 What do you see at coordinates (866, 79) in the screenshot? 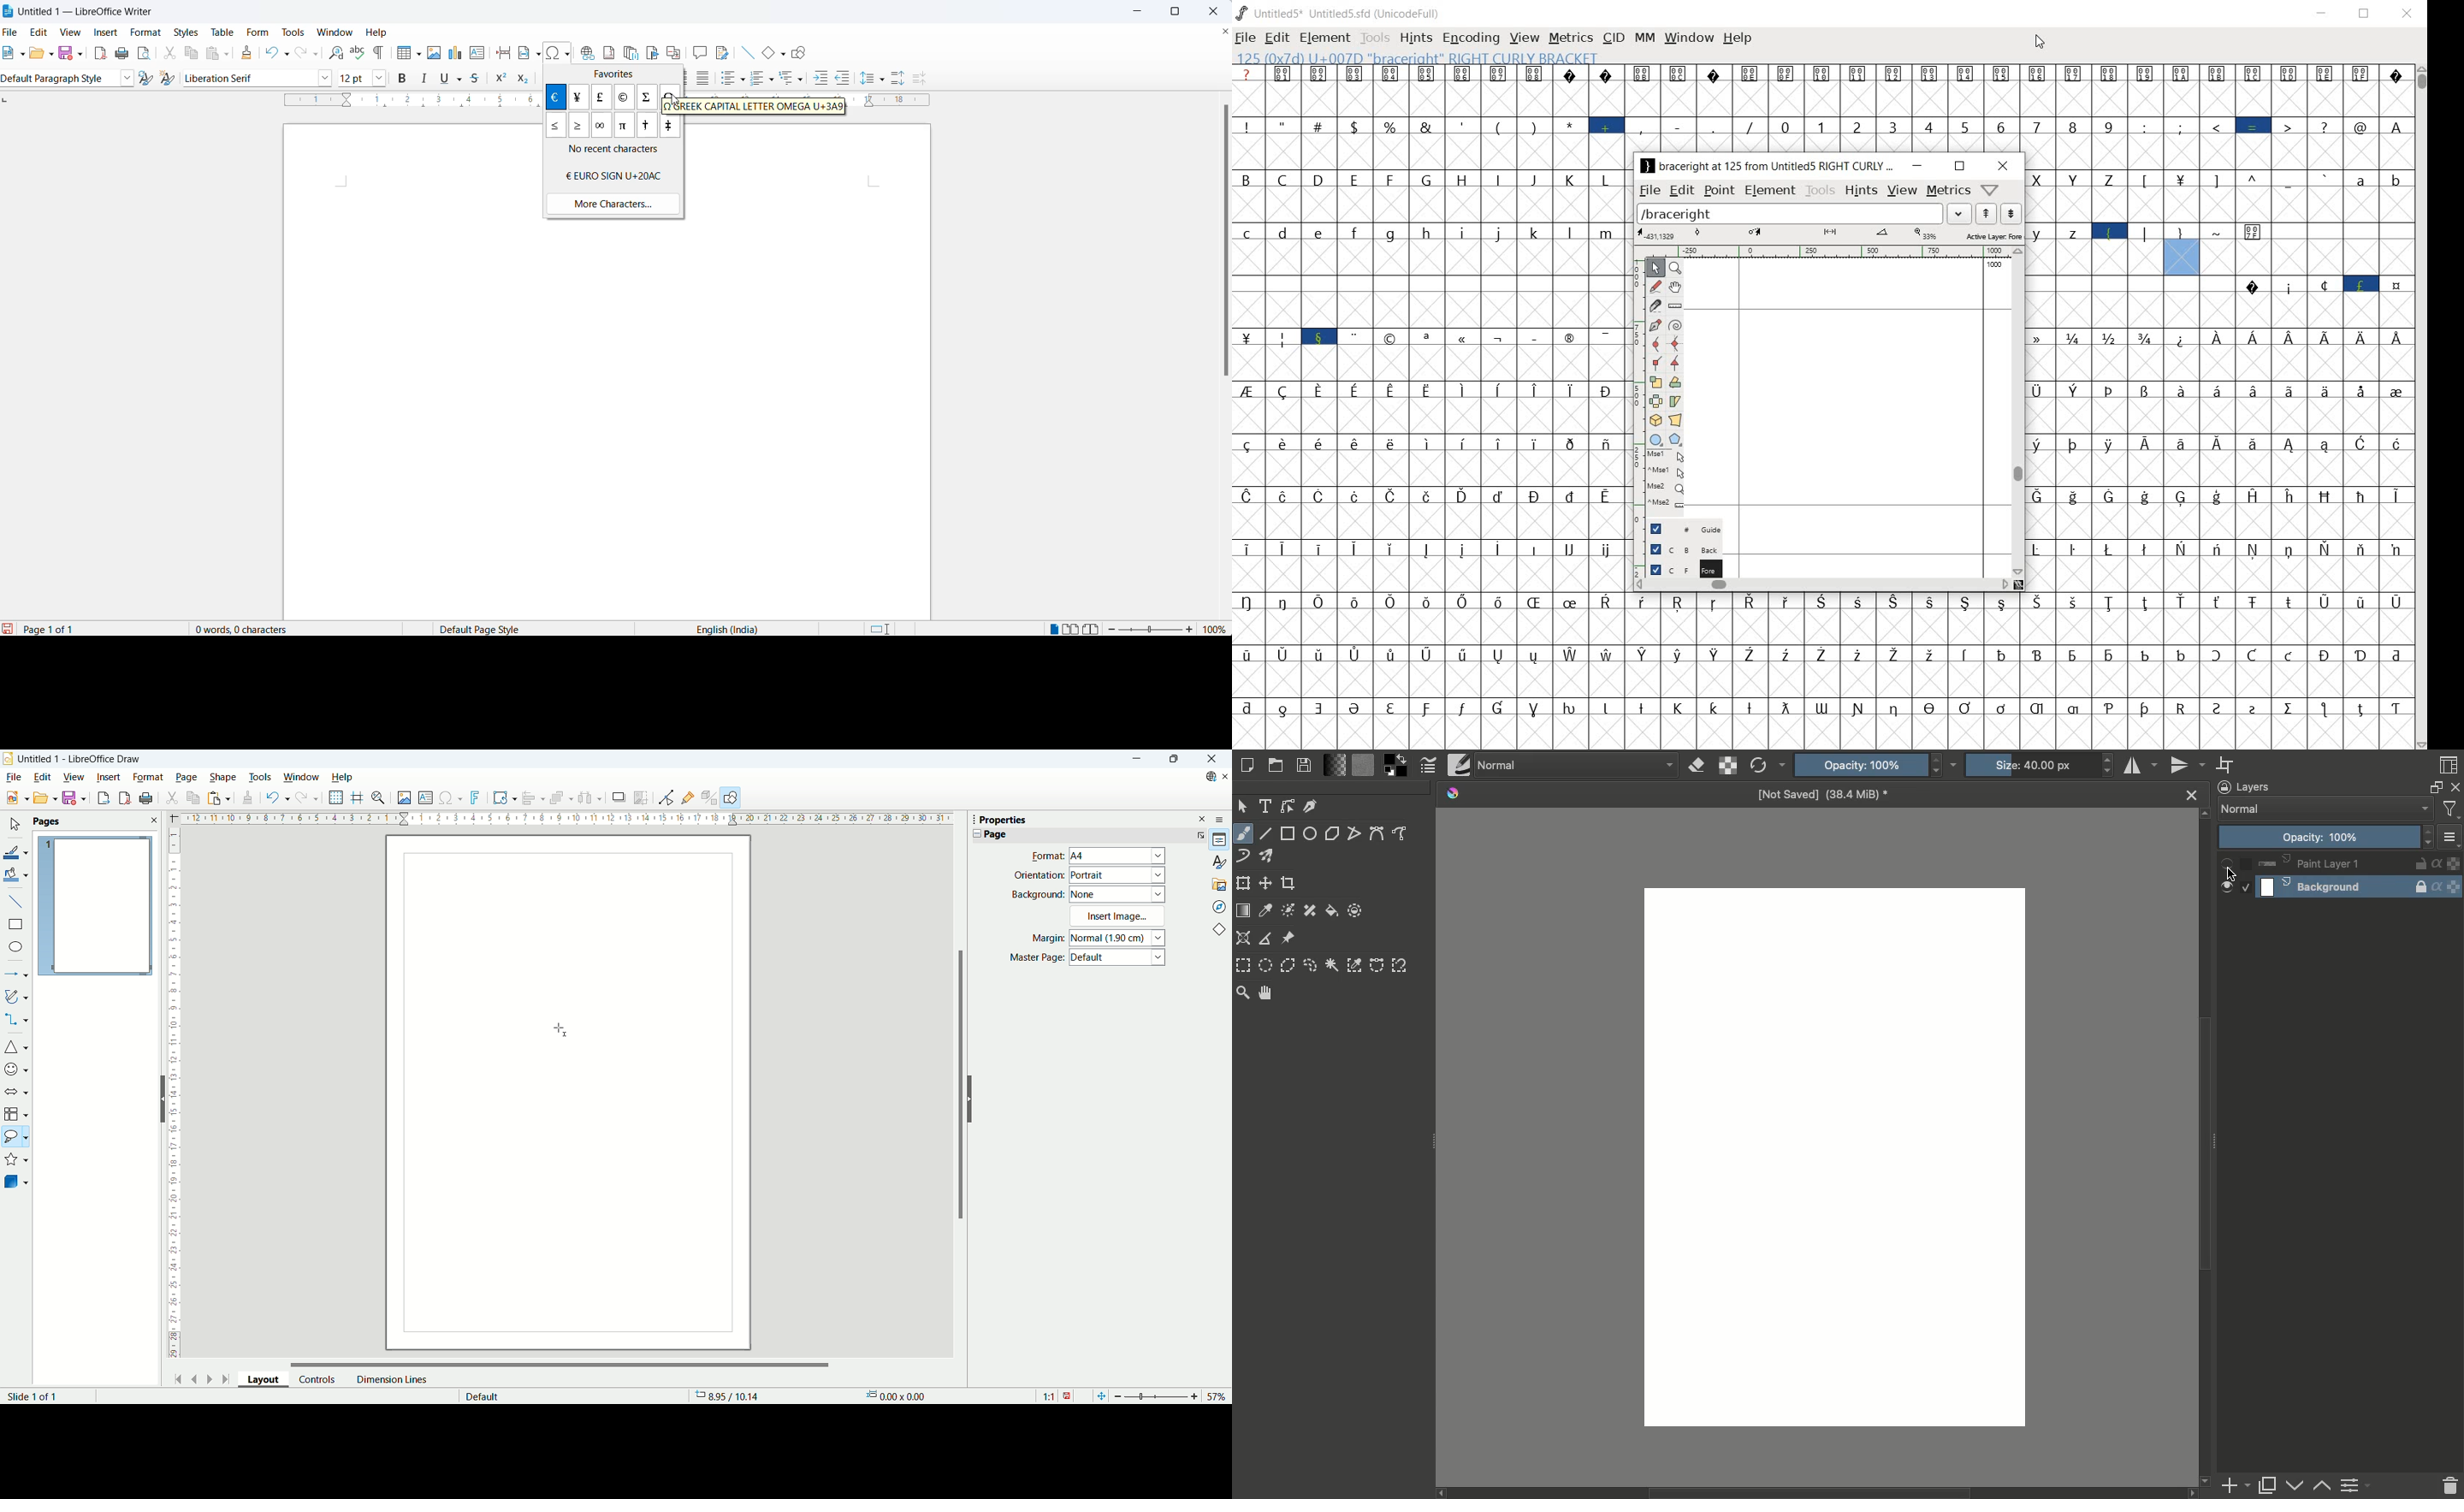
I see `set line spacing` at bounding box center [866, 79].